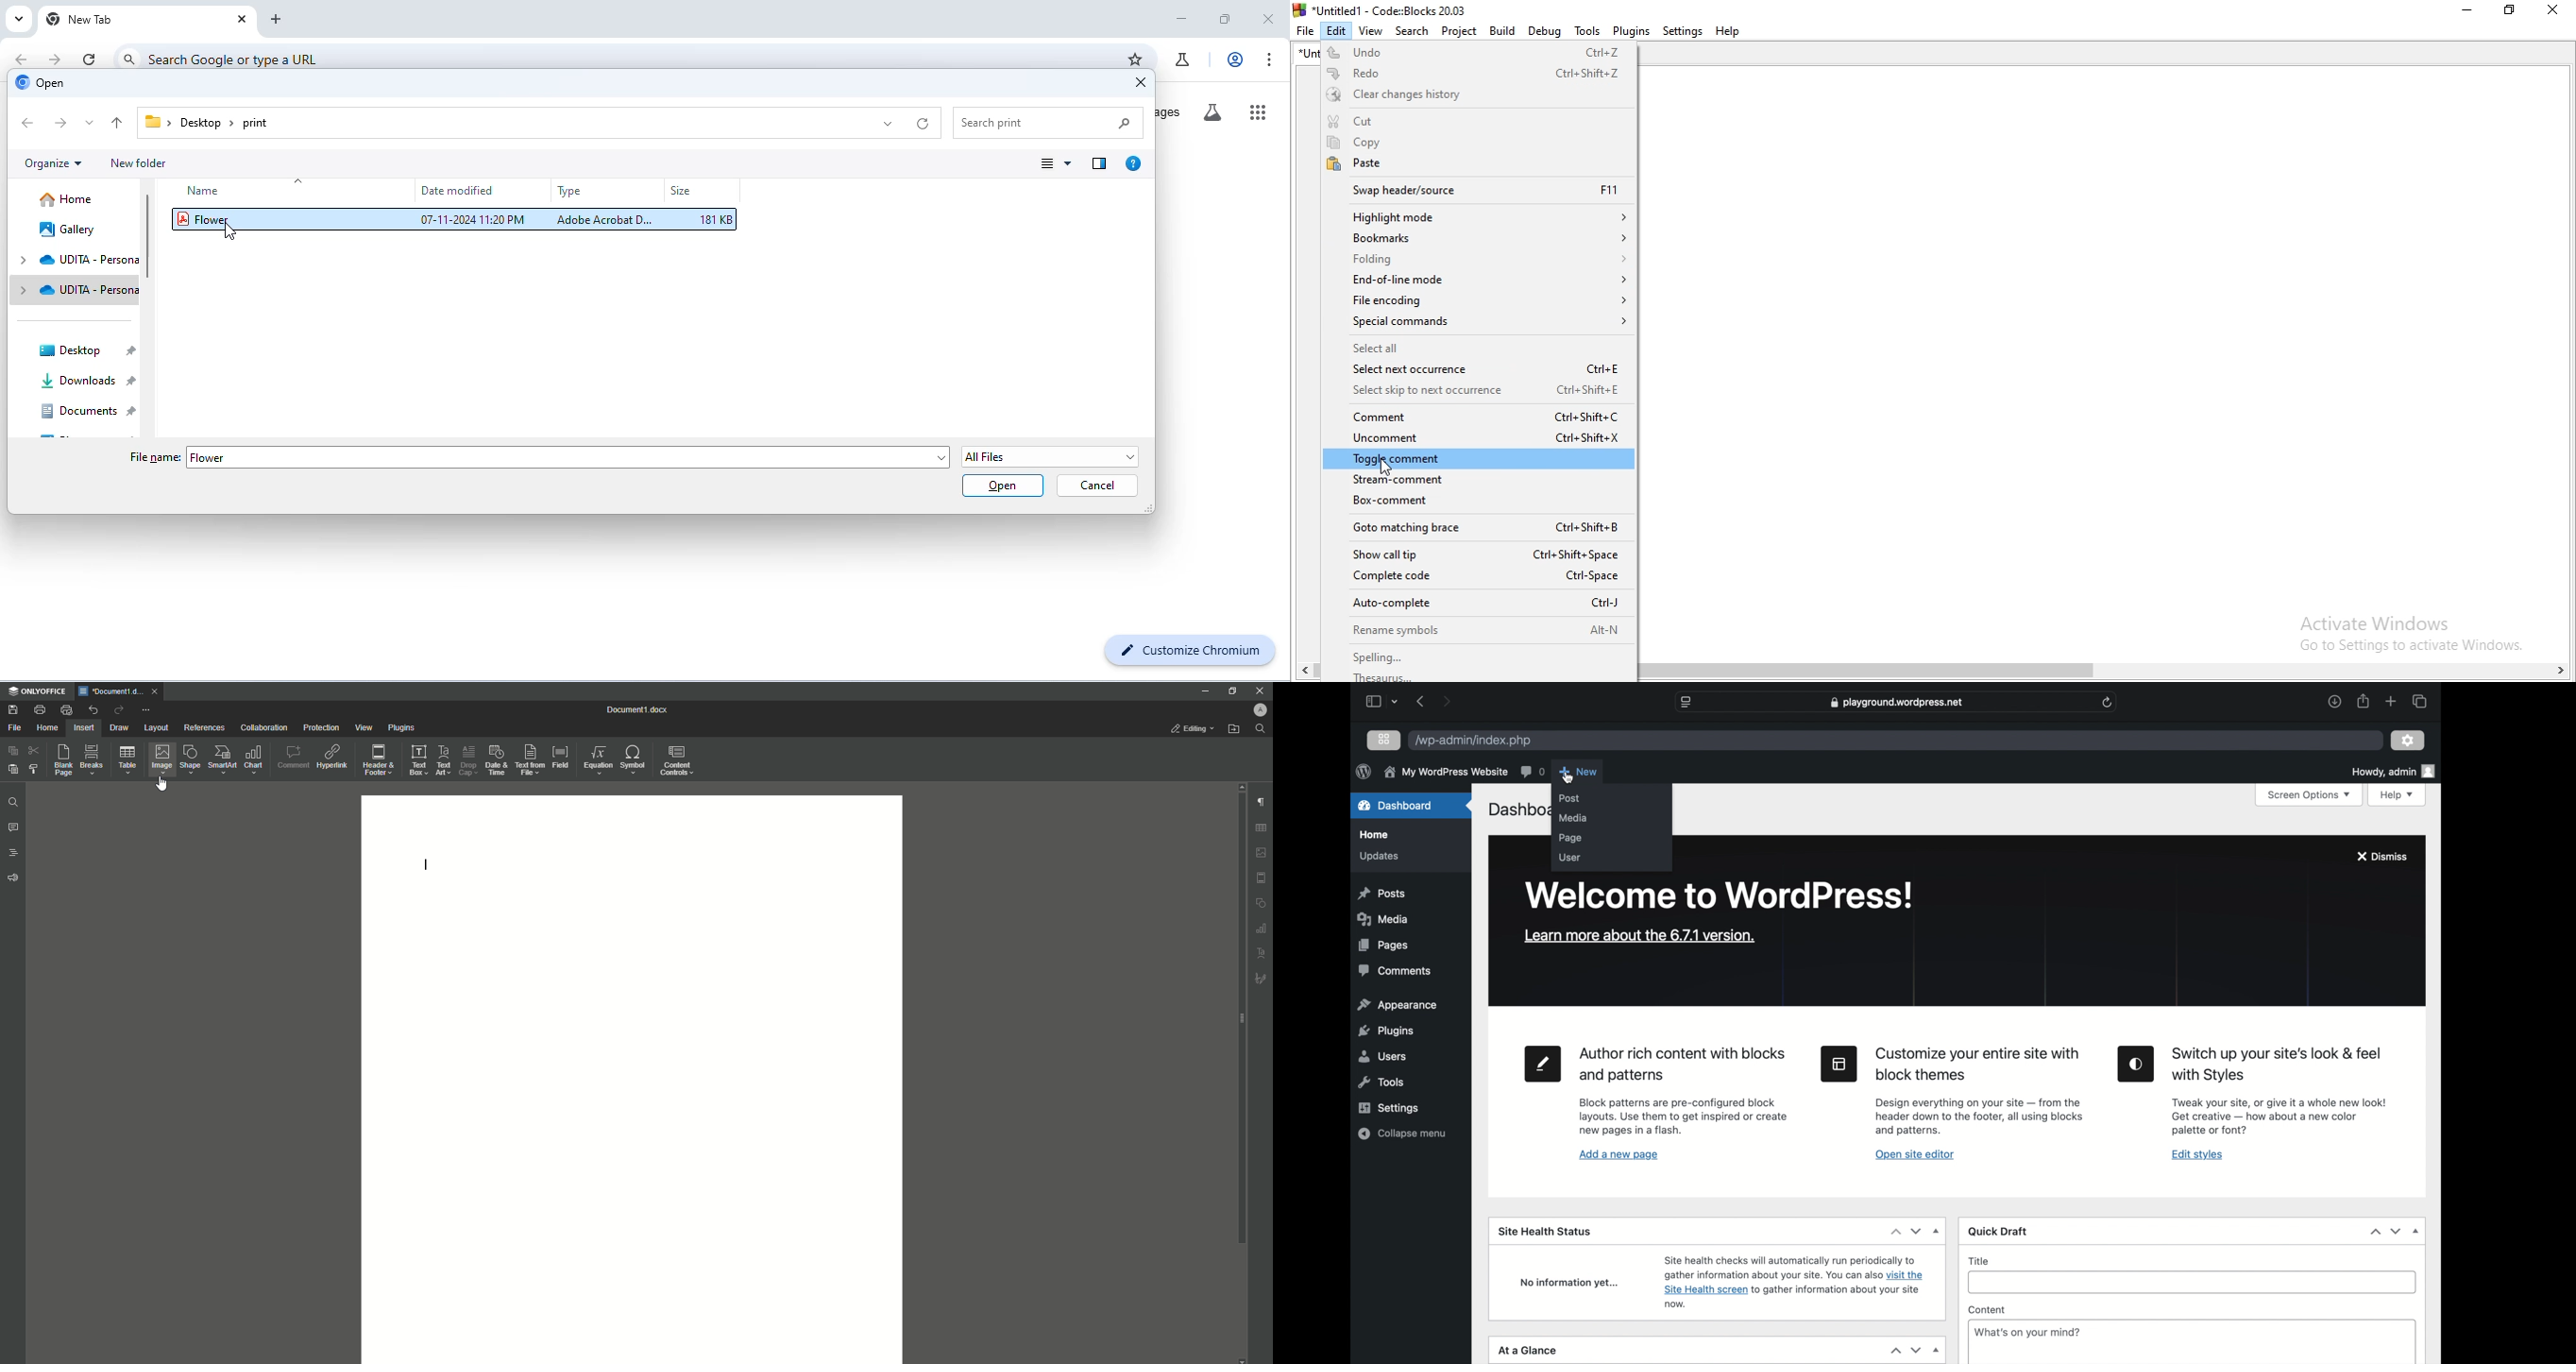  I want to click on Site health checks will automatically run periodically to
gather information about your site. You can also visit the
Site Health screen to gather information about your site
now., so click(1793, 1283).